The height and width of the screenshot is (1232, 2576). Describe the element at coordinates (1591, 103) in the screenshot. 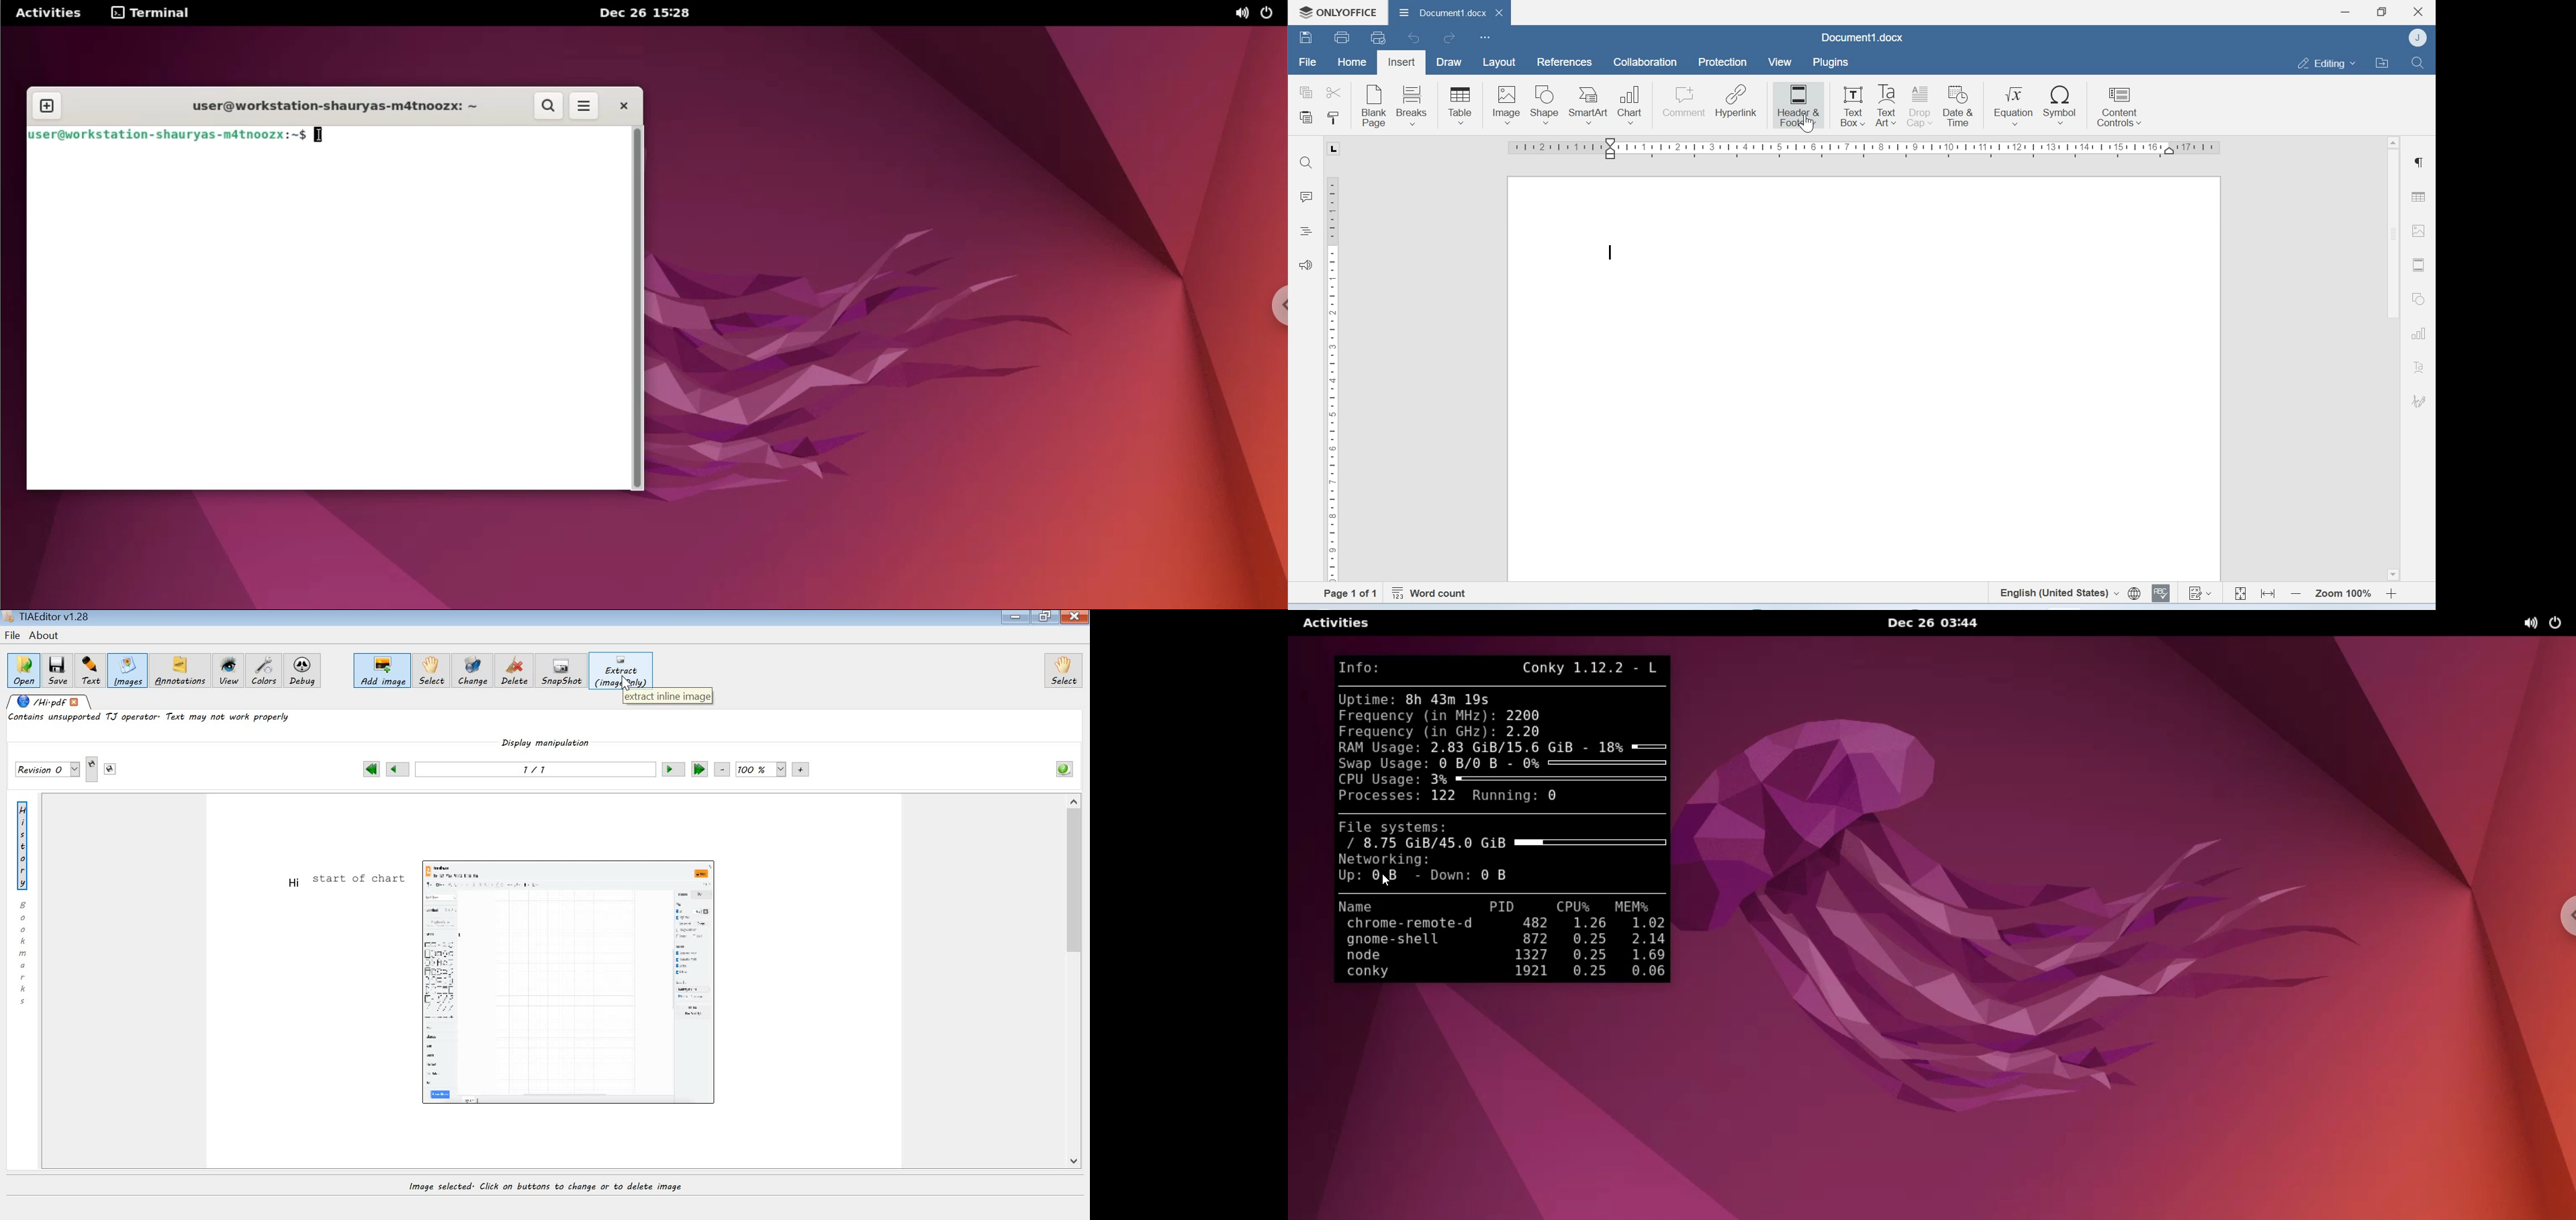

I see `SmartArt` at that location.